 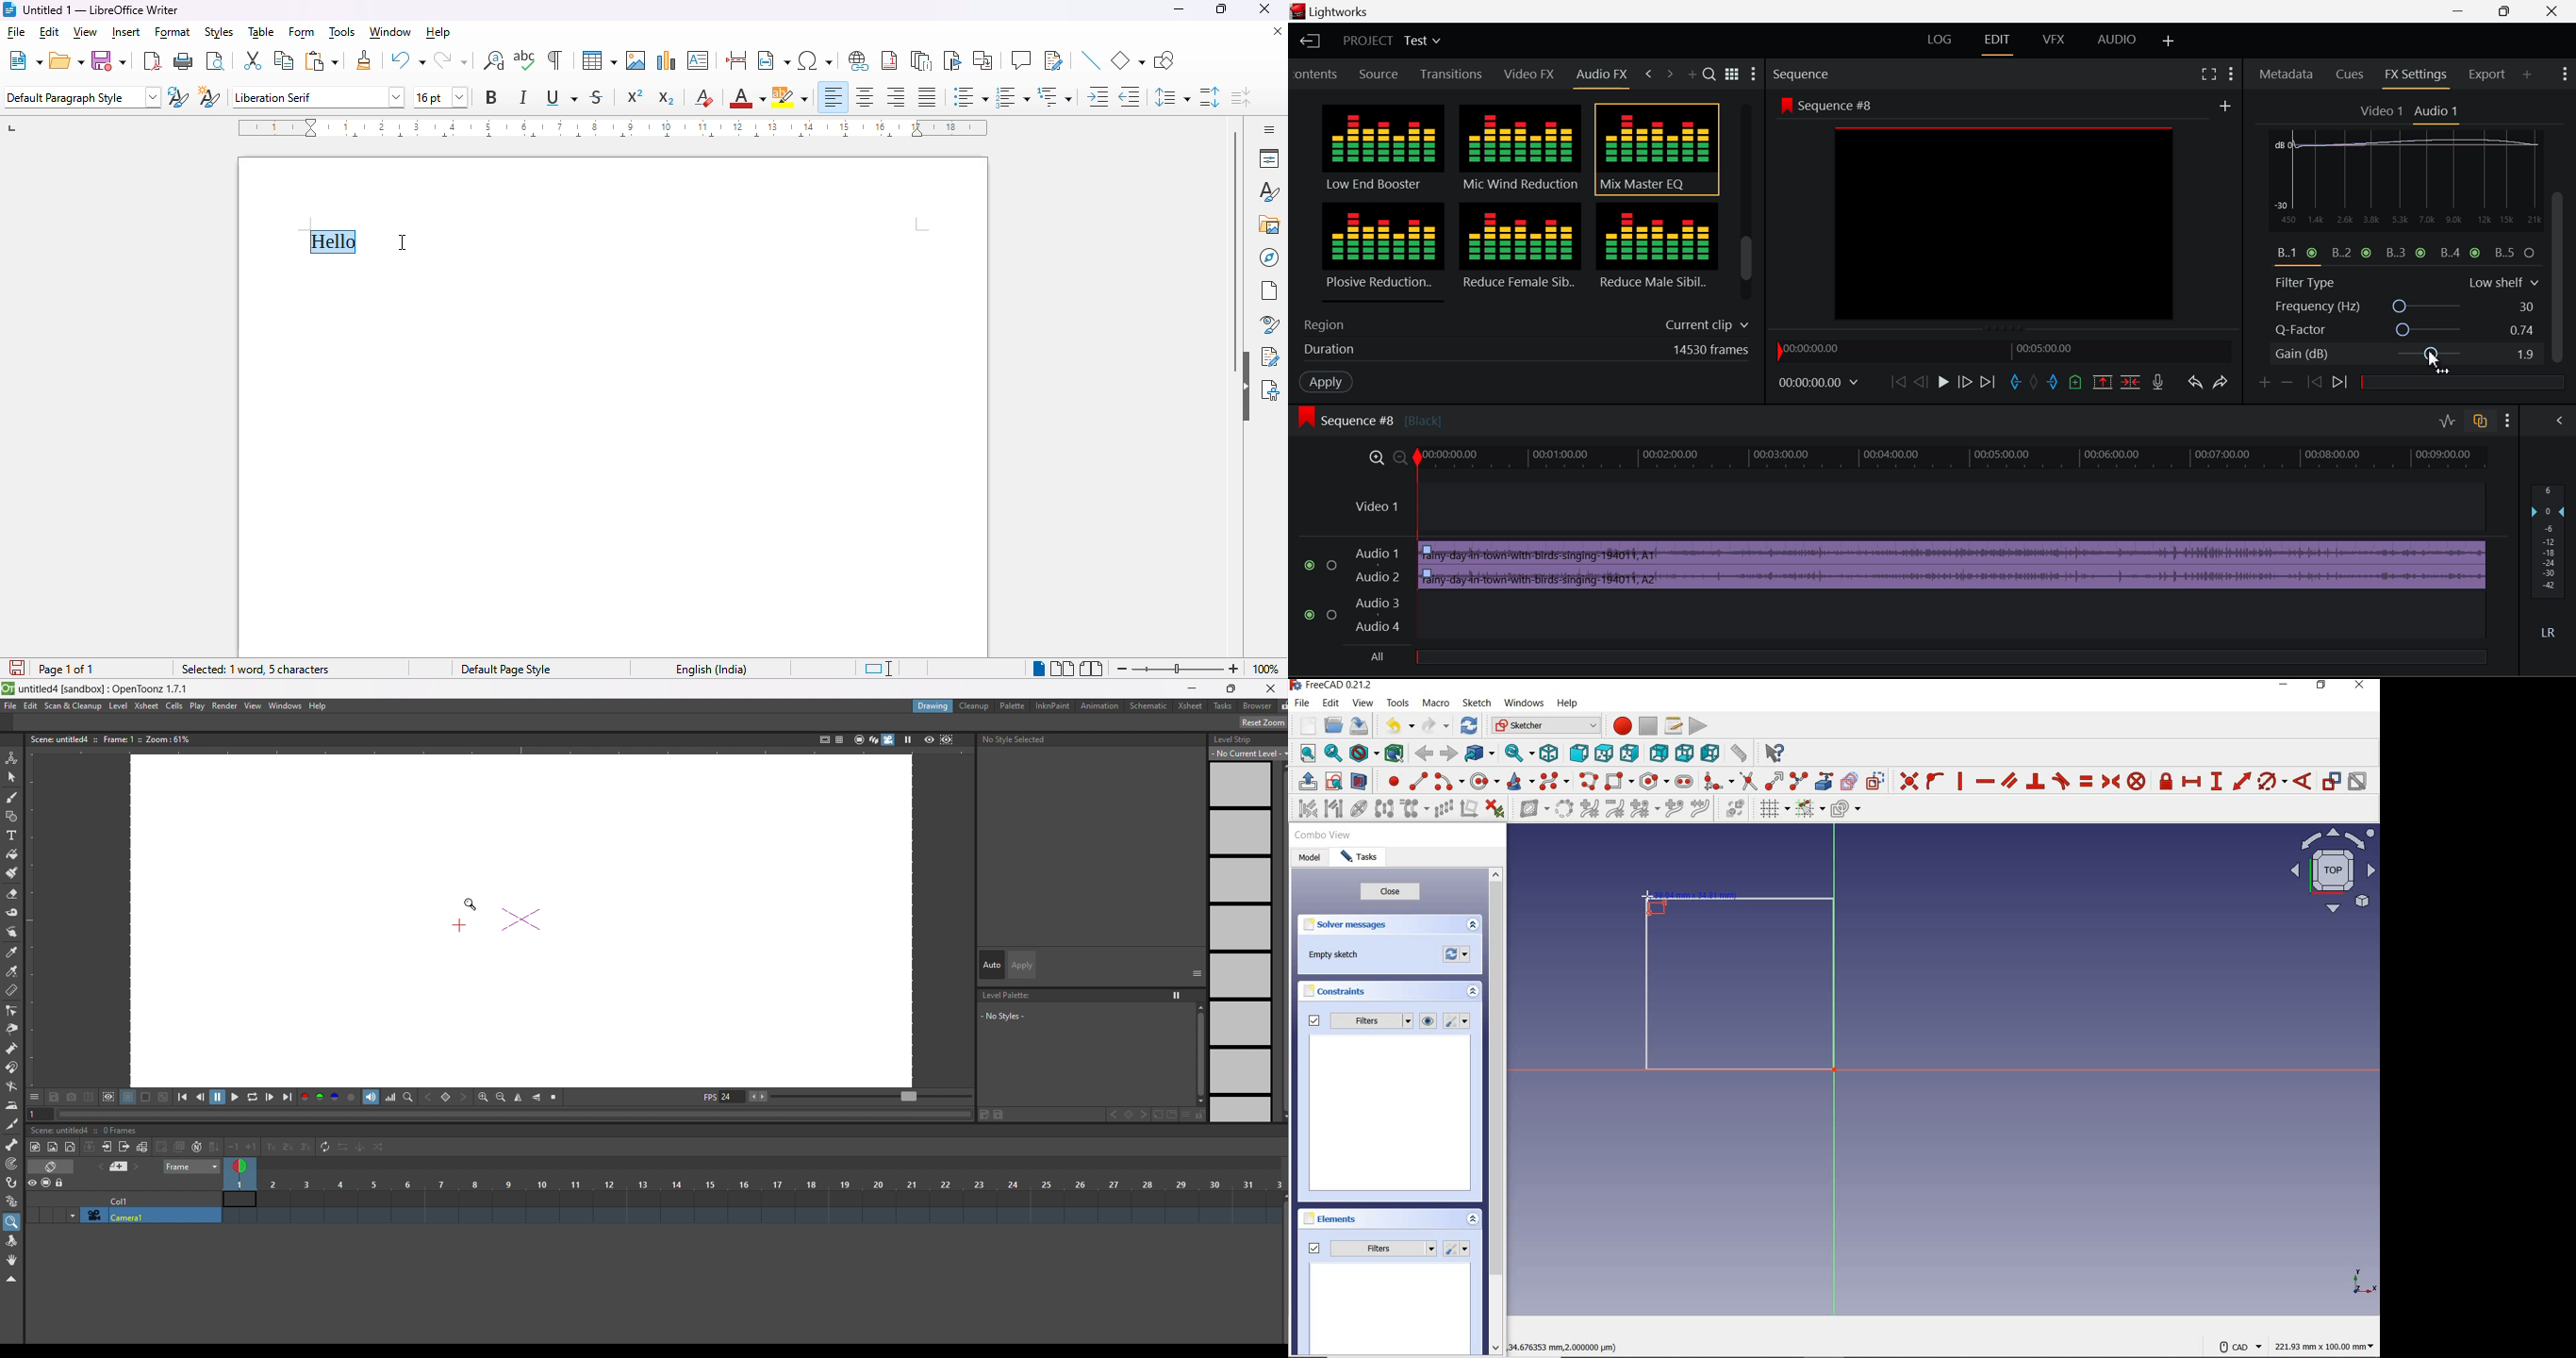 What do you see at coordinates (1740, 986) in the screenshot?
I see `drawing sketch` at bounding box center [1740, 986].